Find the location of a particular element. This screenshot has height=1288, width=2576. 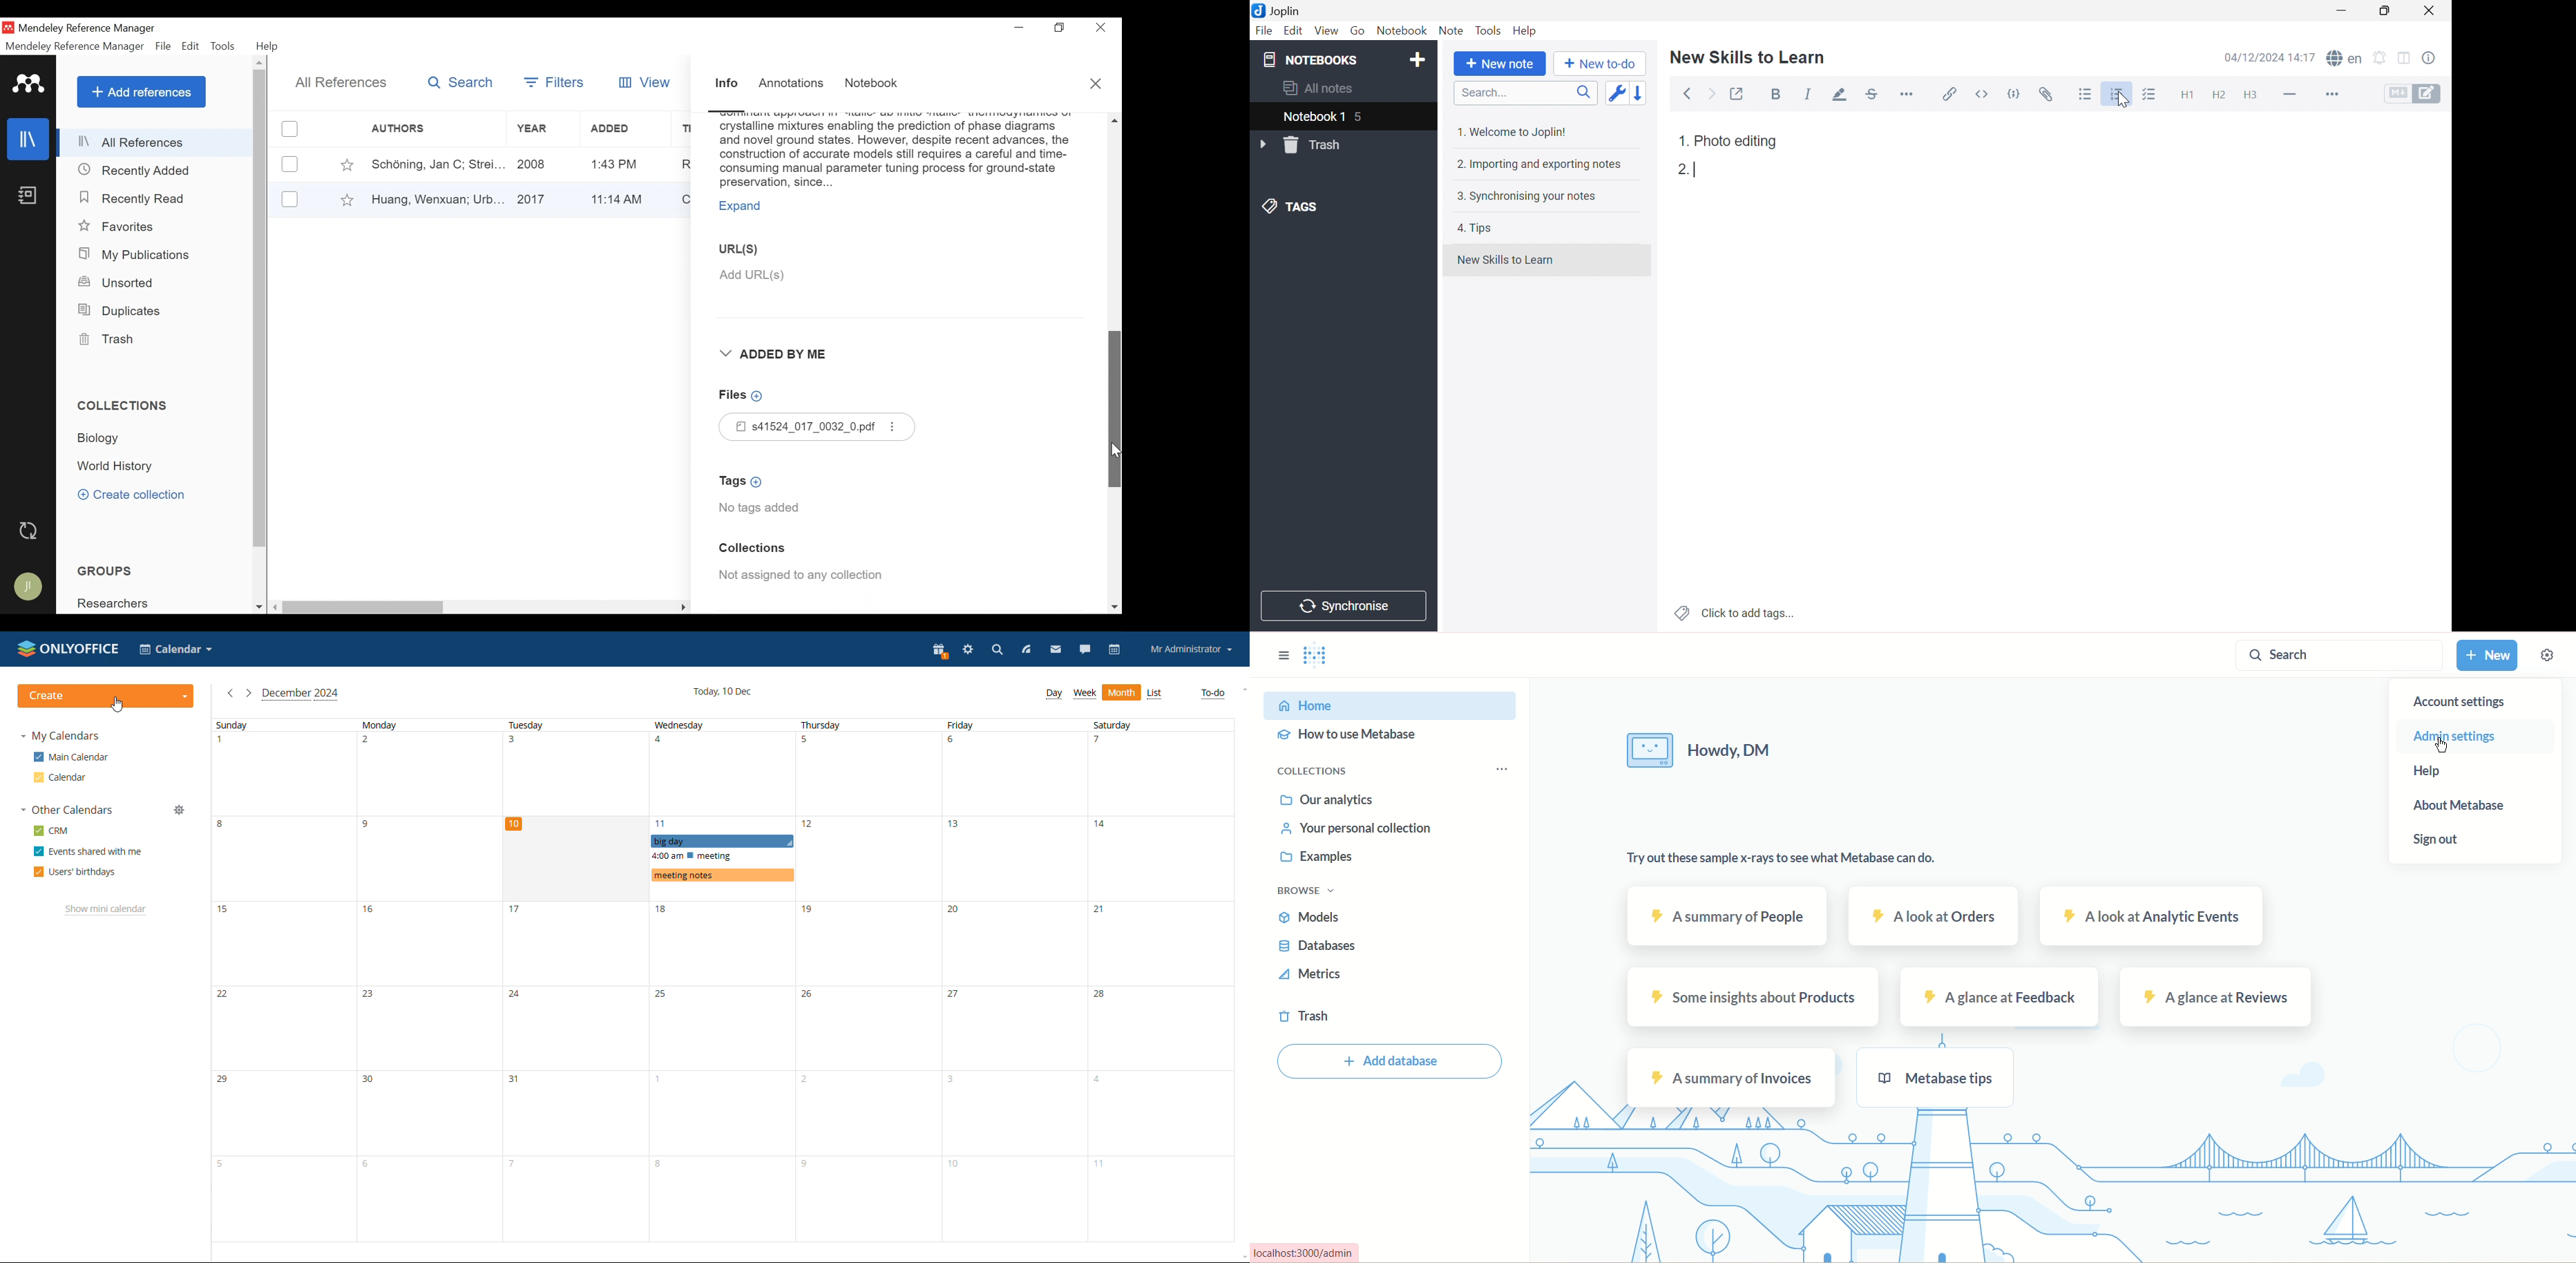

5 is located at coordinates (1361, 118).